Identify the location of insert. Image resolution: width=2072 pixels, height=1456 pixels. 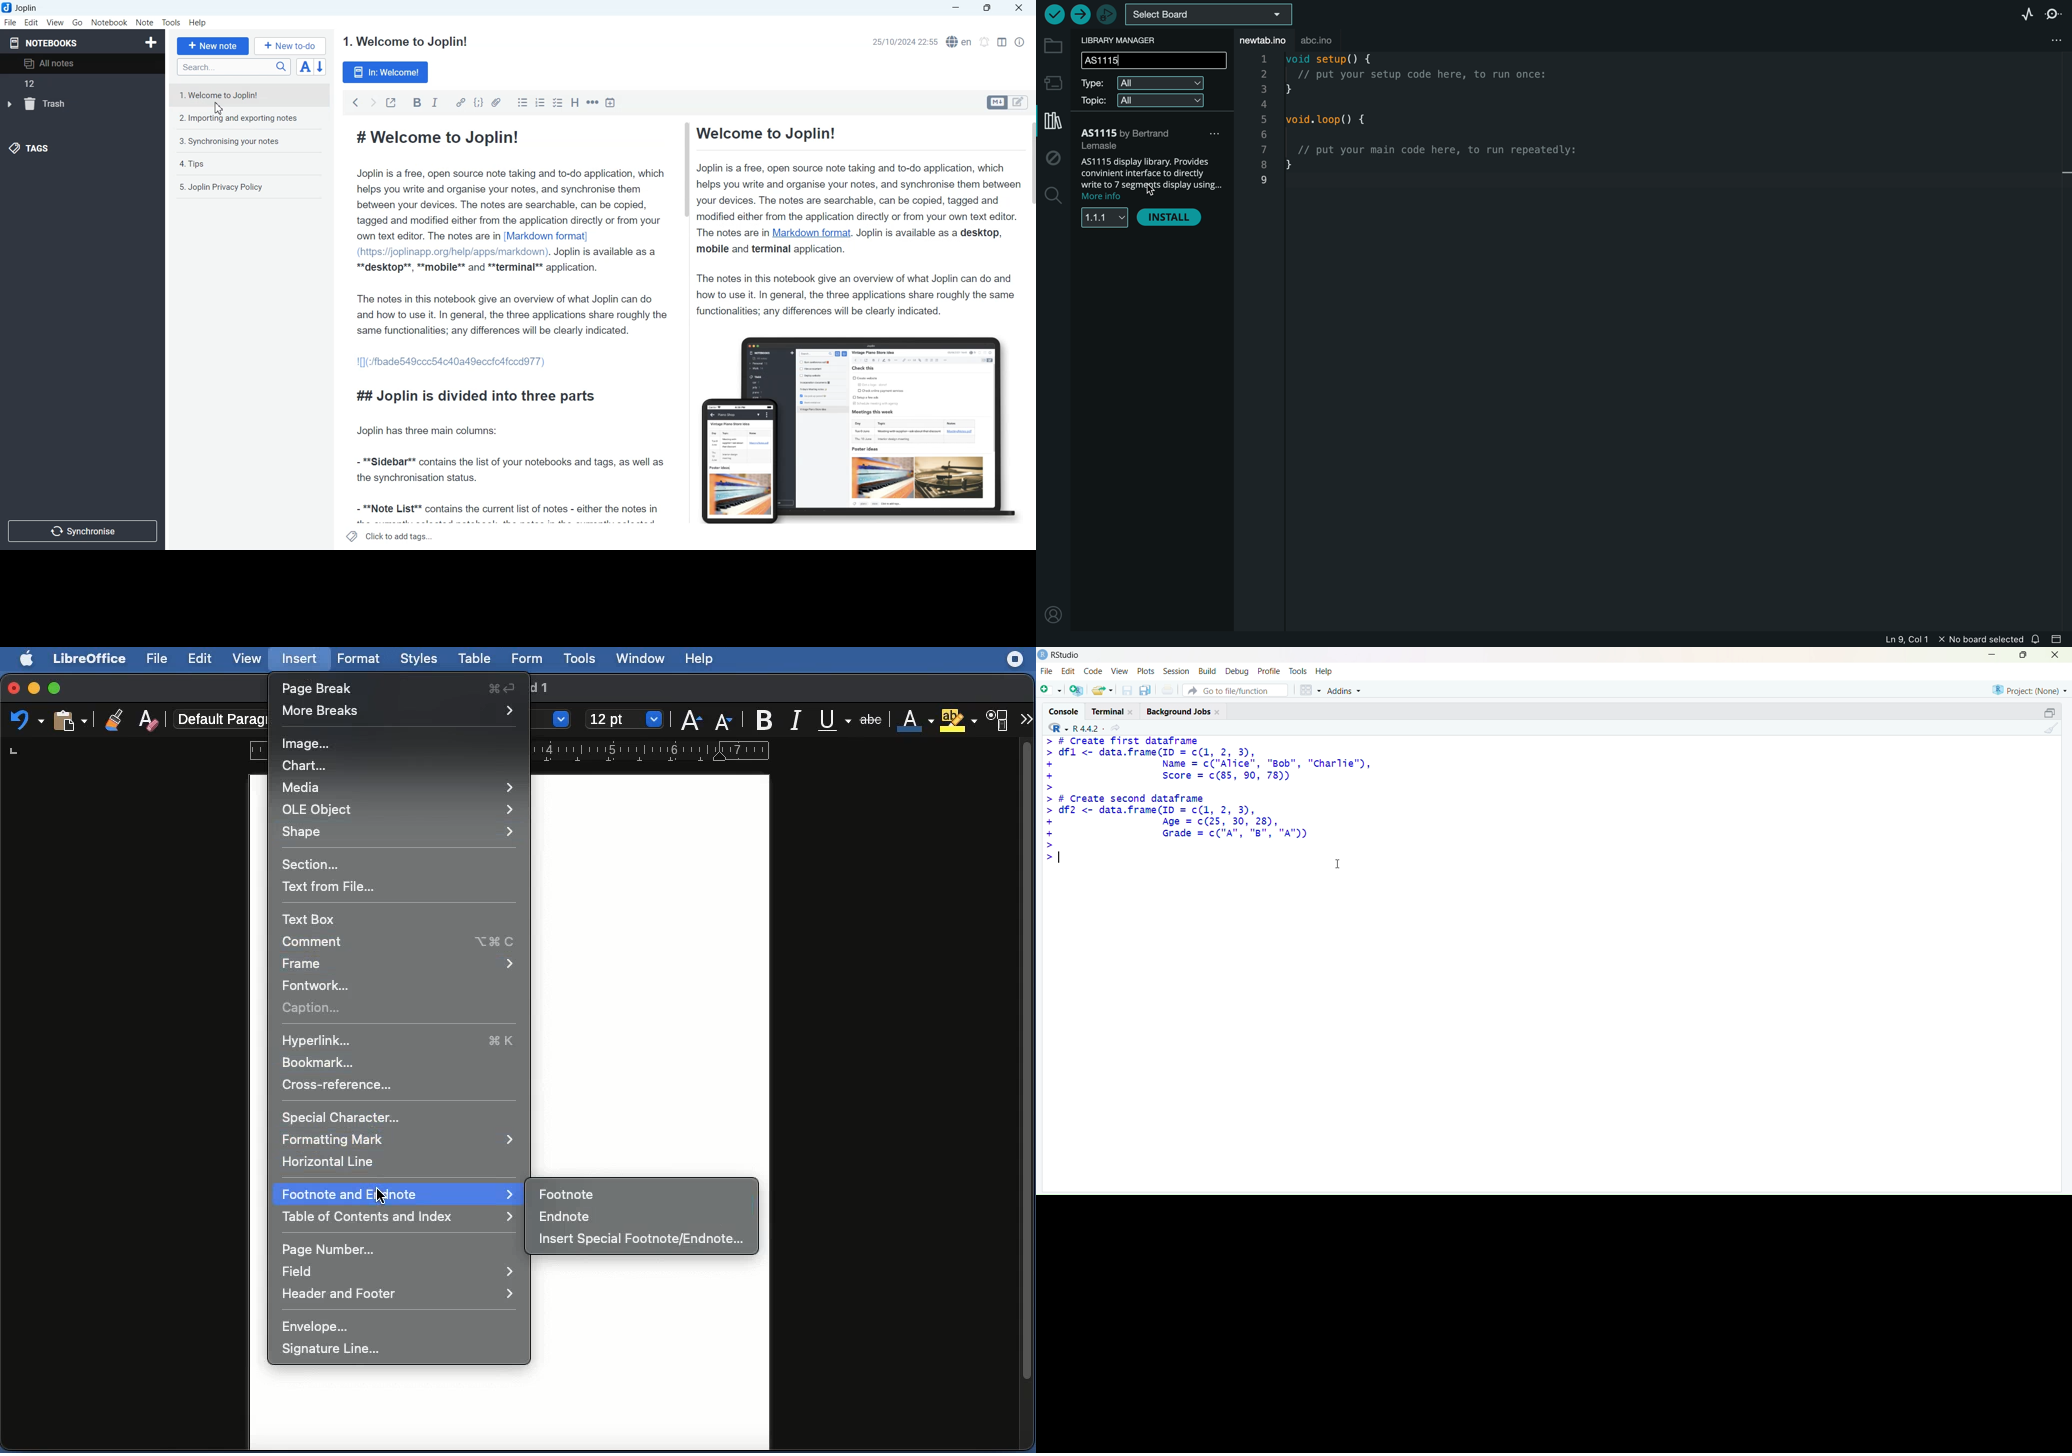
(300, 659).